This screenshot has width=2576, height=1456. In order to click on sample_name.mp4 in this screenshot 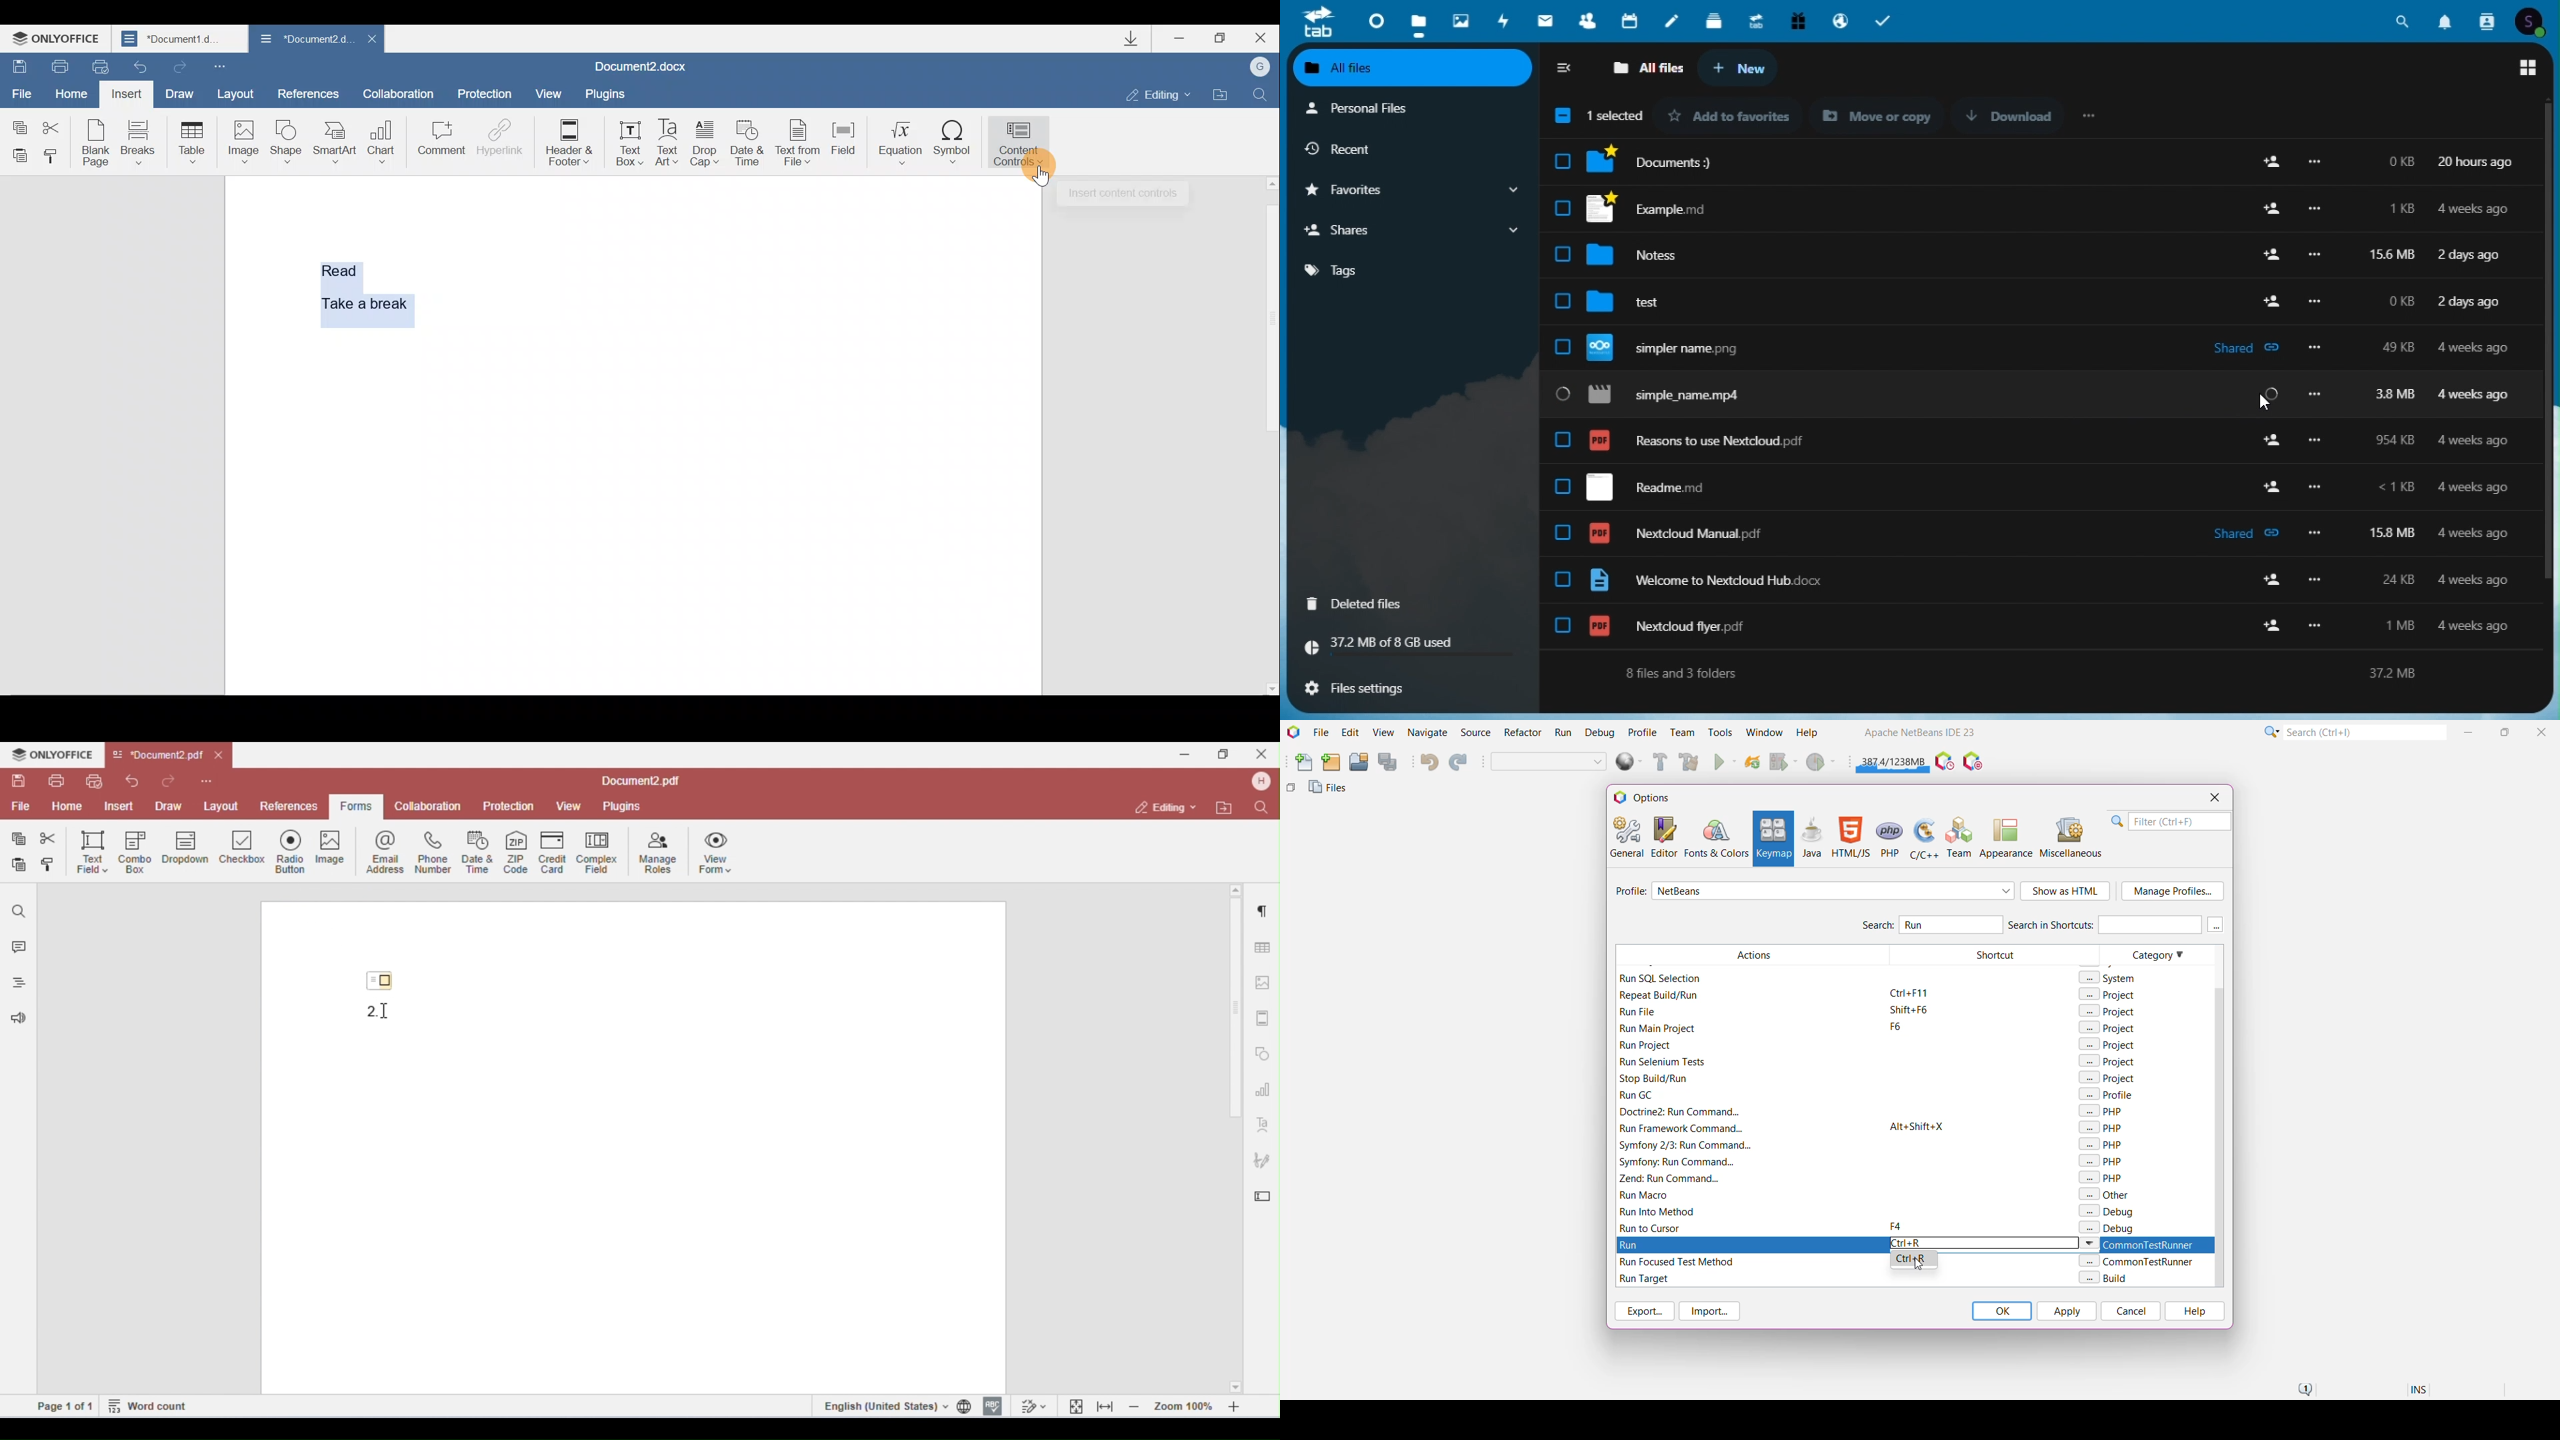, I will do `click(2035, 395)`.